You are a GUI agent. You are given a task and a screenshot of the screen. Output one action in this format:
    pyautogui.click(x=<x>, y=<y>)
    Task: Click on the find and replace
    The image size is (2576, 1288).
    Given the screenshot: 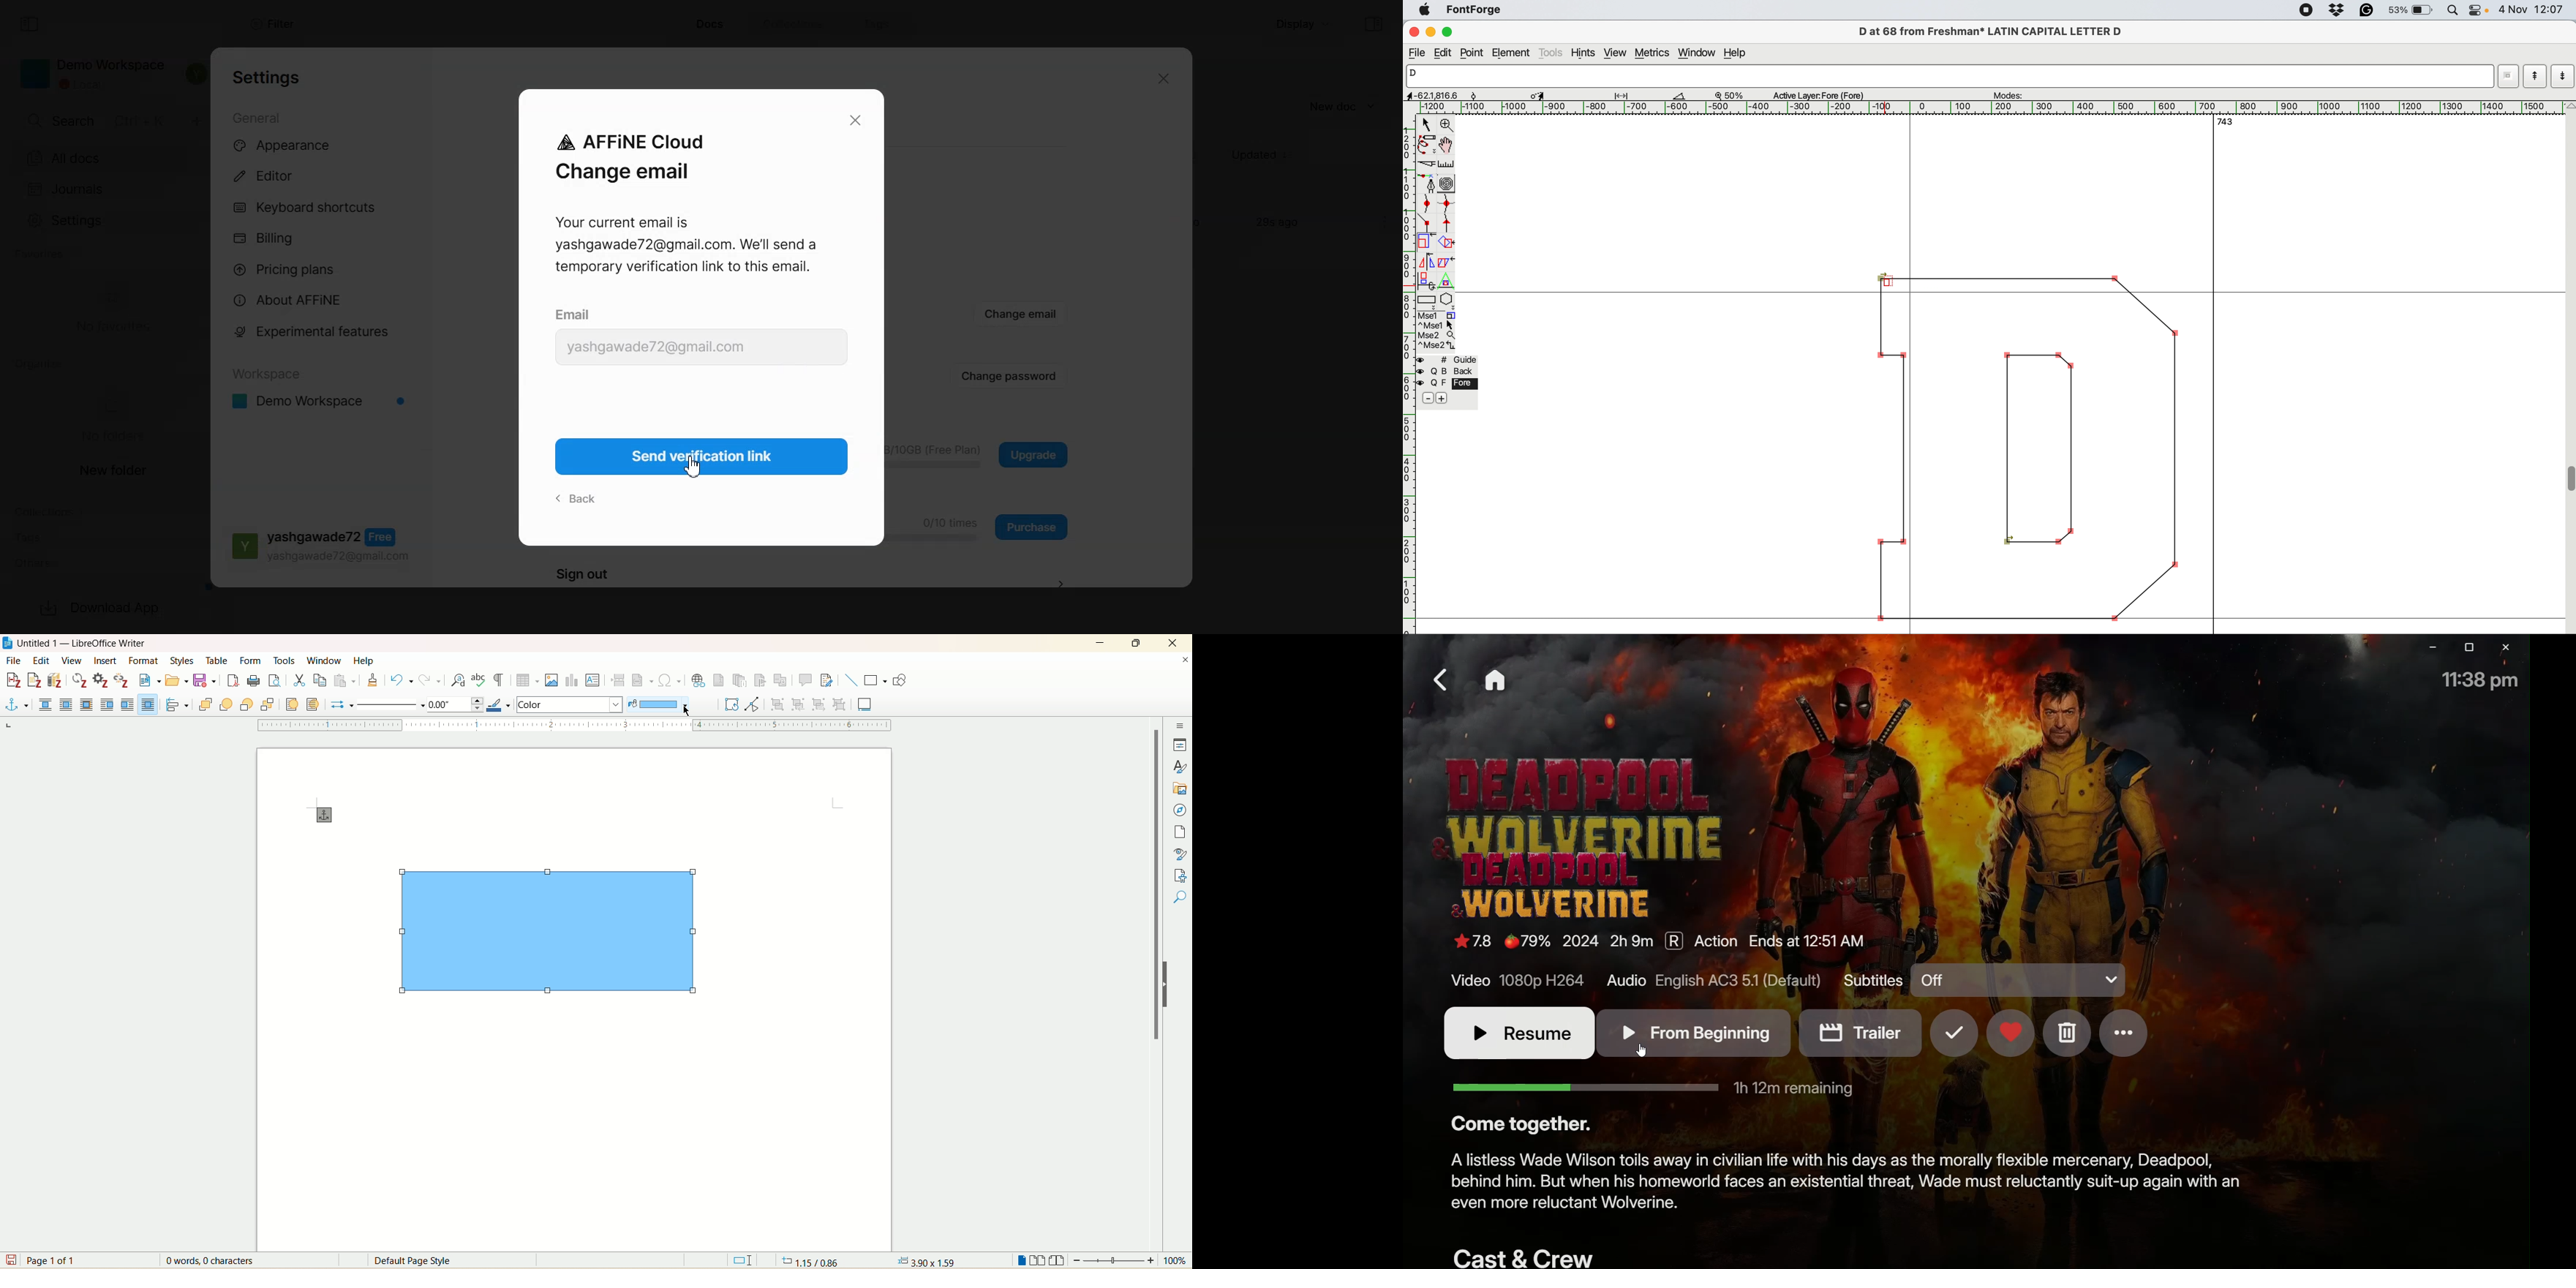 What is the action you would take?
    pyautogui.click(x=457, y=680)
    